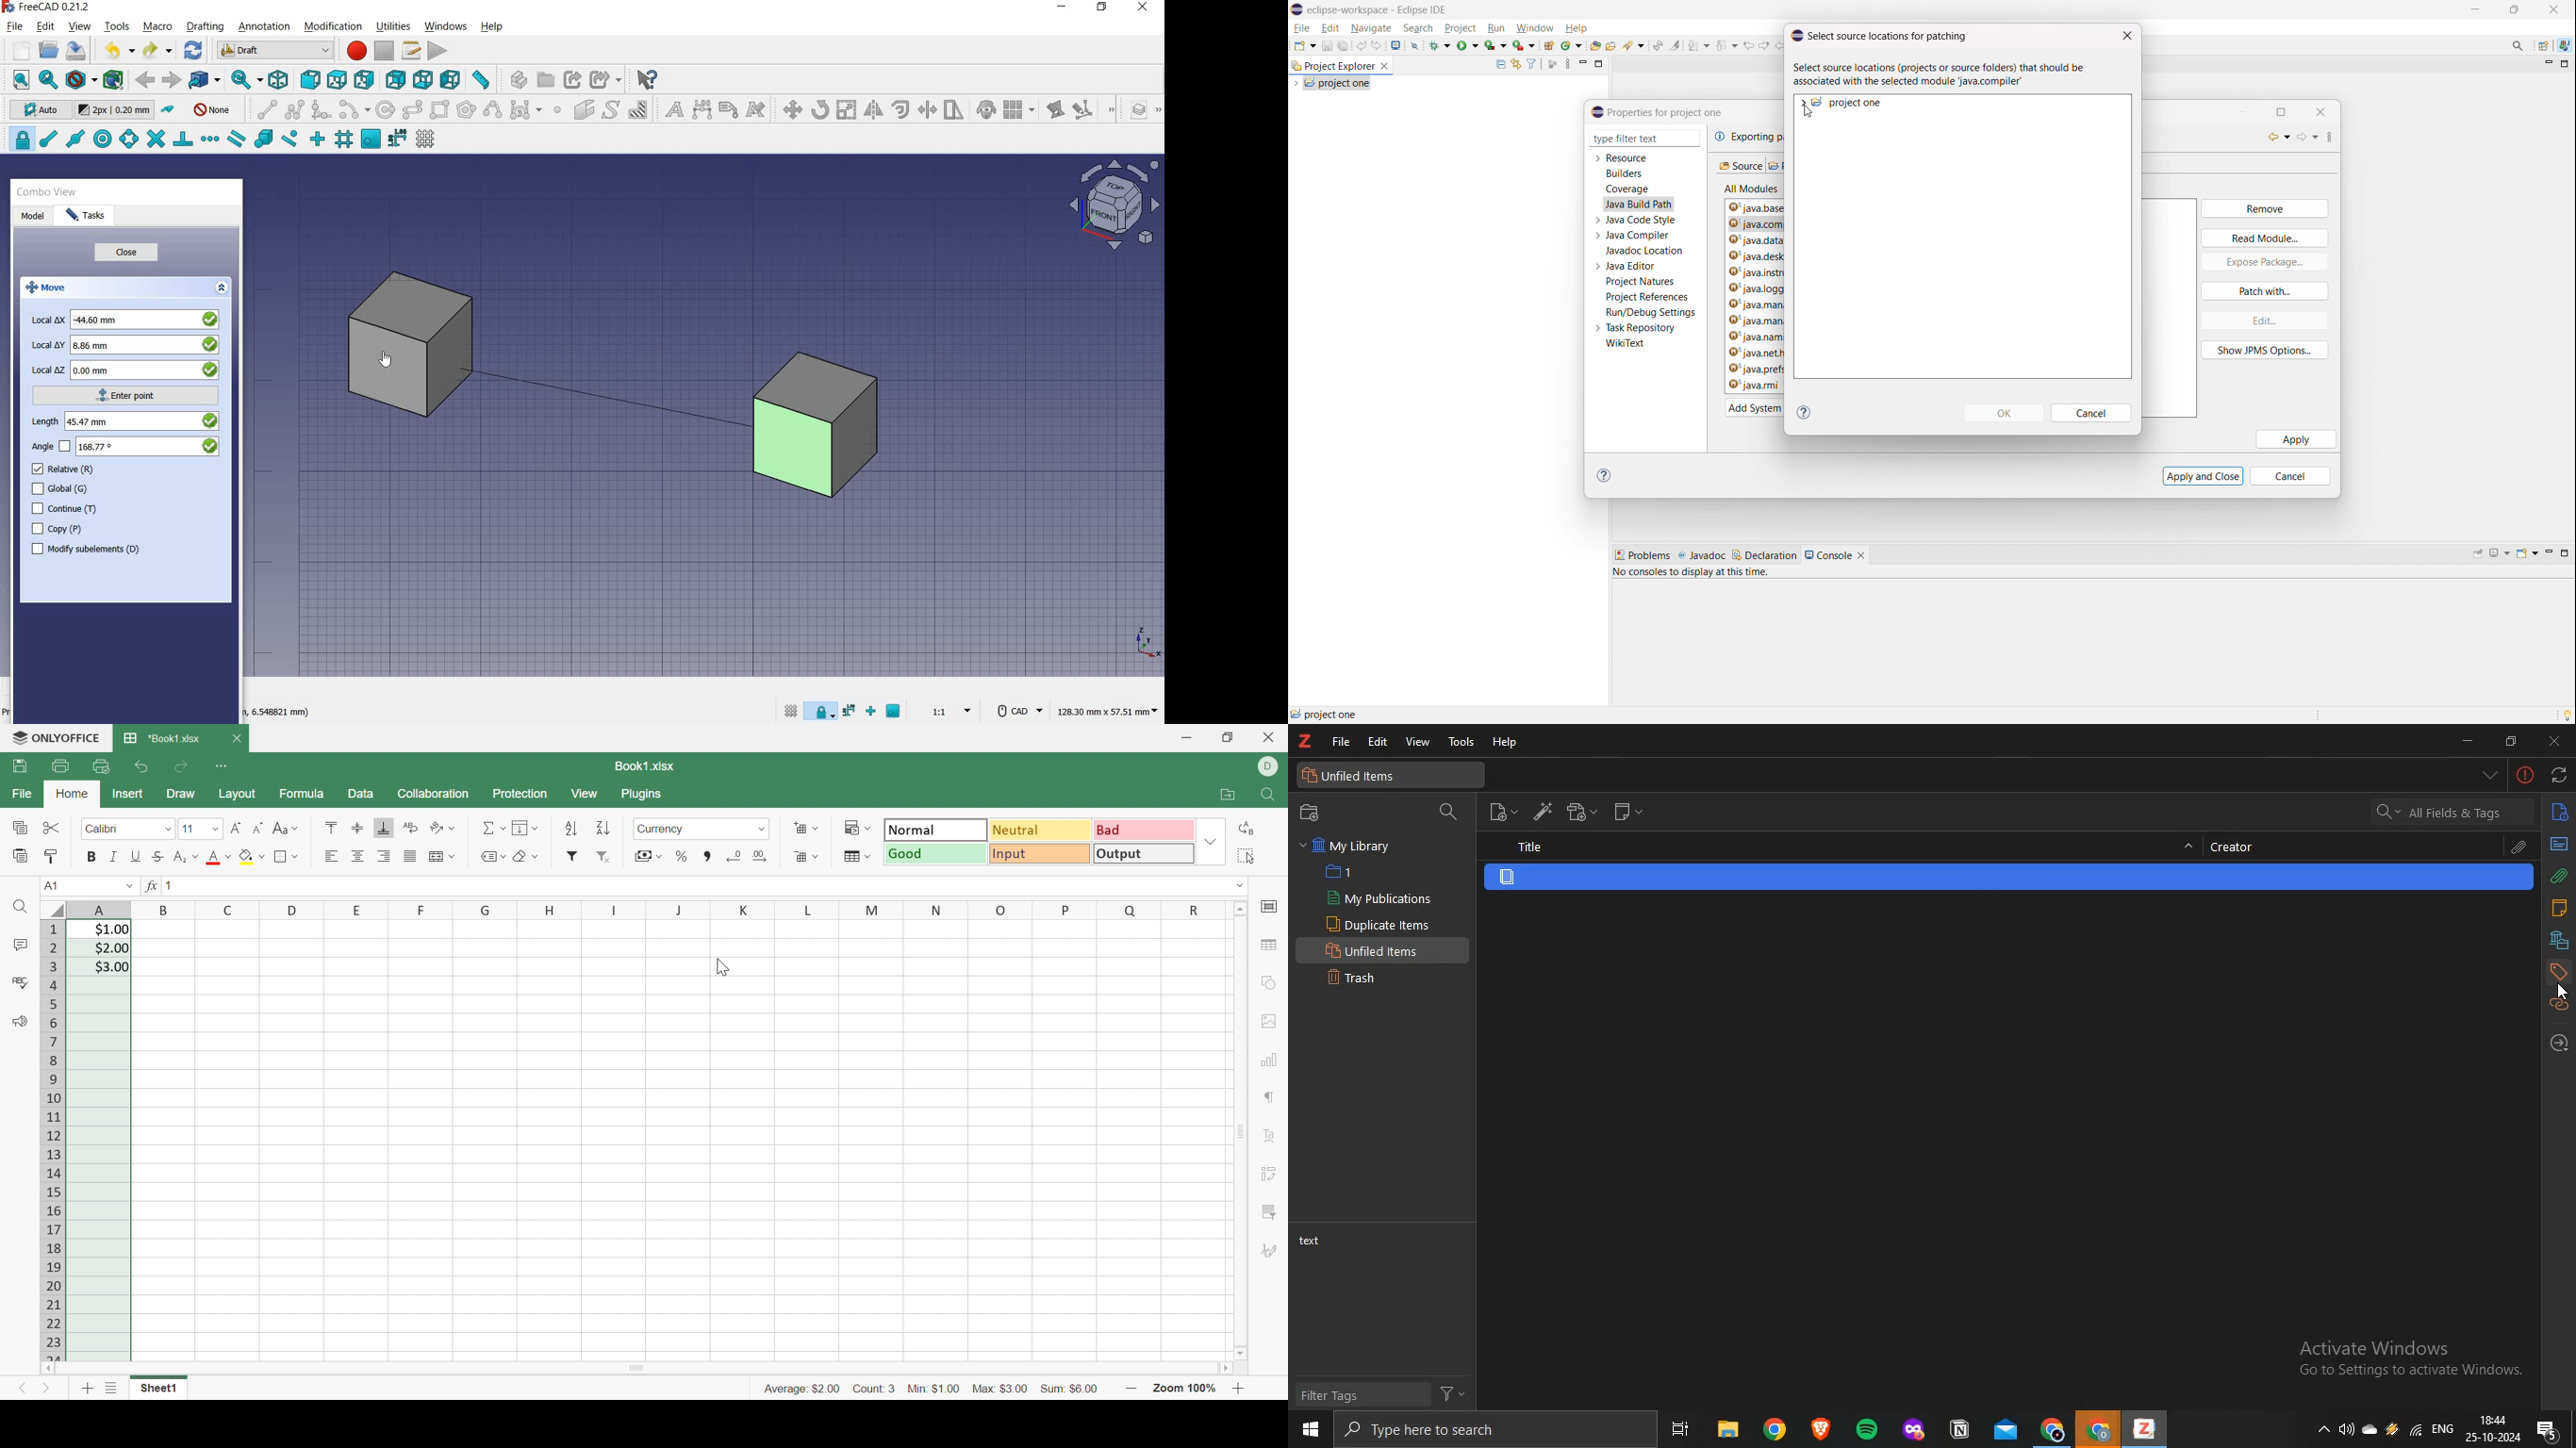 The image size is (2576, 1456). Describe the element at coordinates (1378, 897) in the screenshot. I see `my publications` at that location.